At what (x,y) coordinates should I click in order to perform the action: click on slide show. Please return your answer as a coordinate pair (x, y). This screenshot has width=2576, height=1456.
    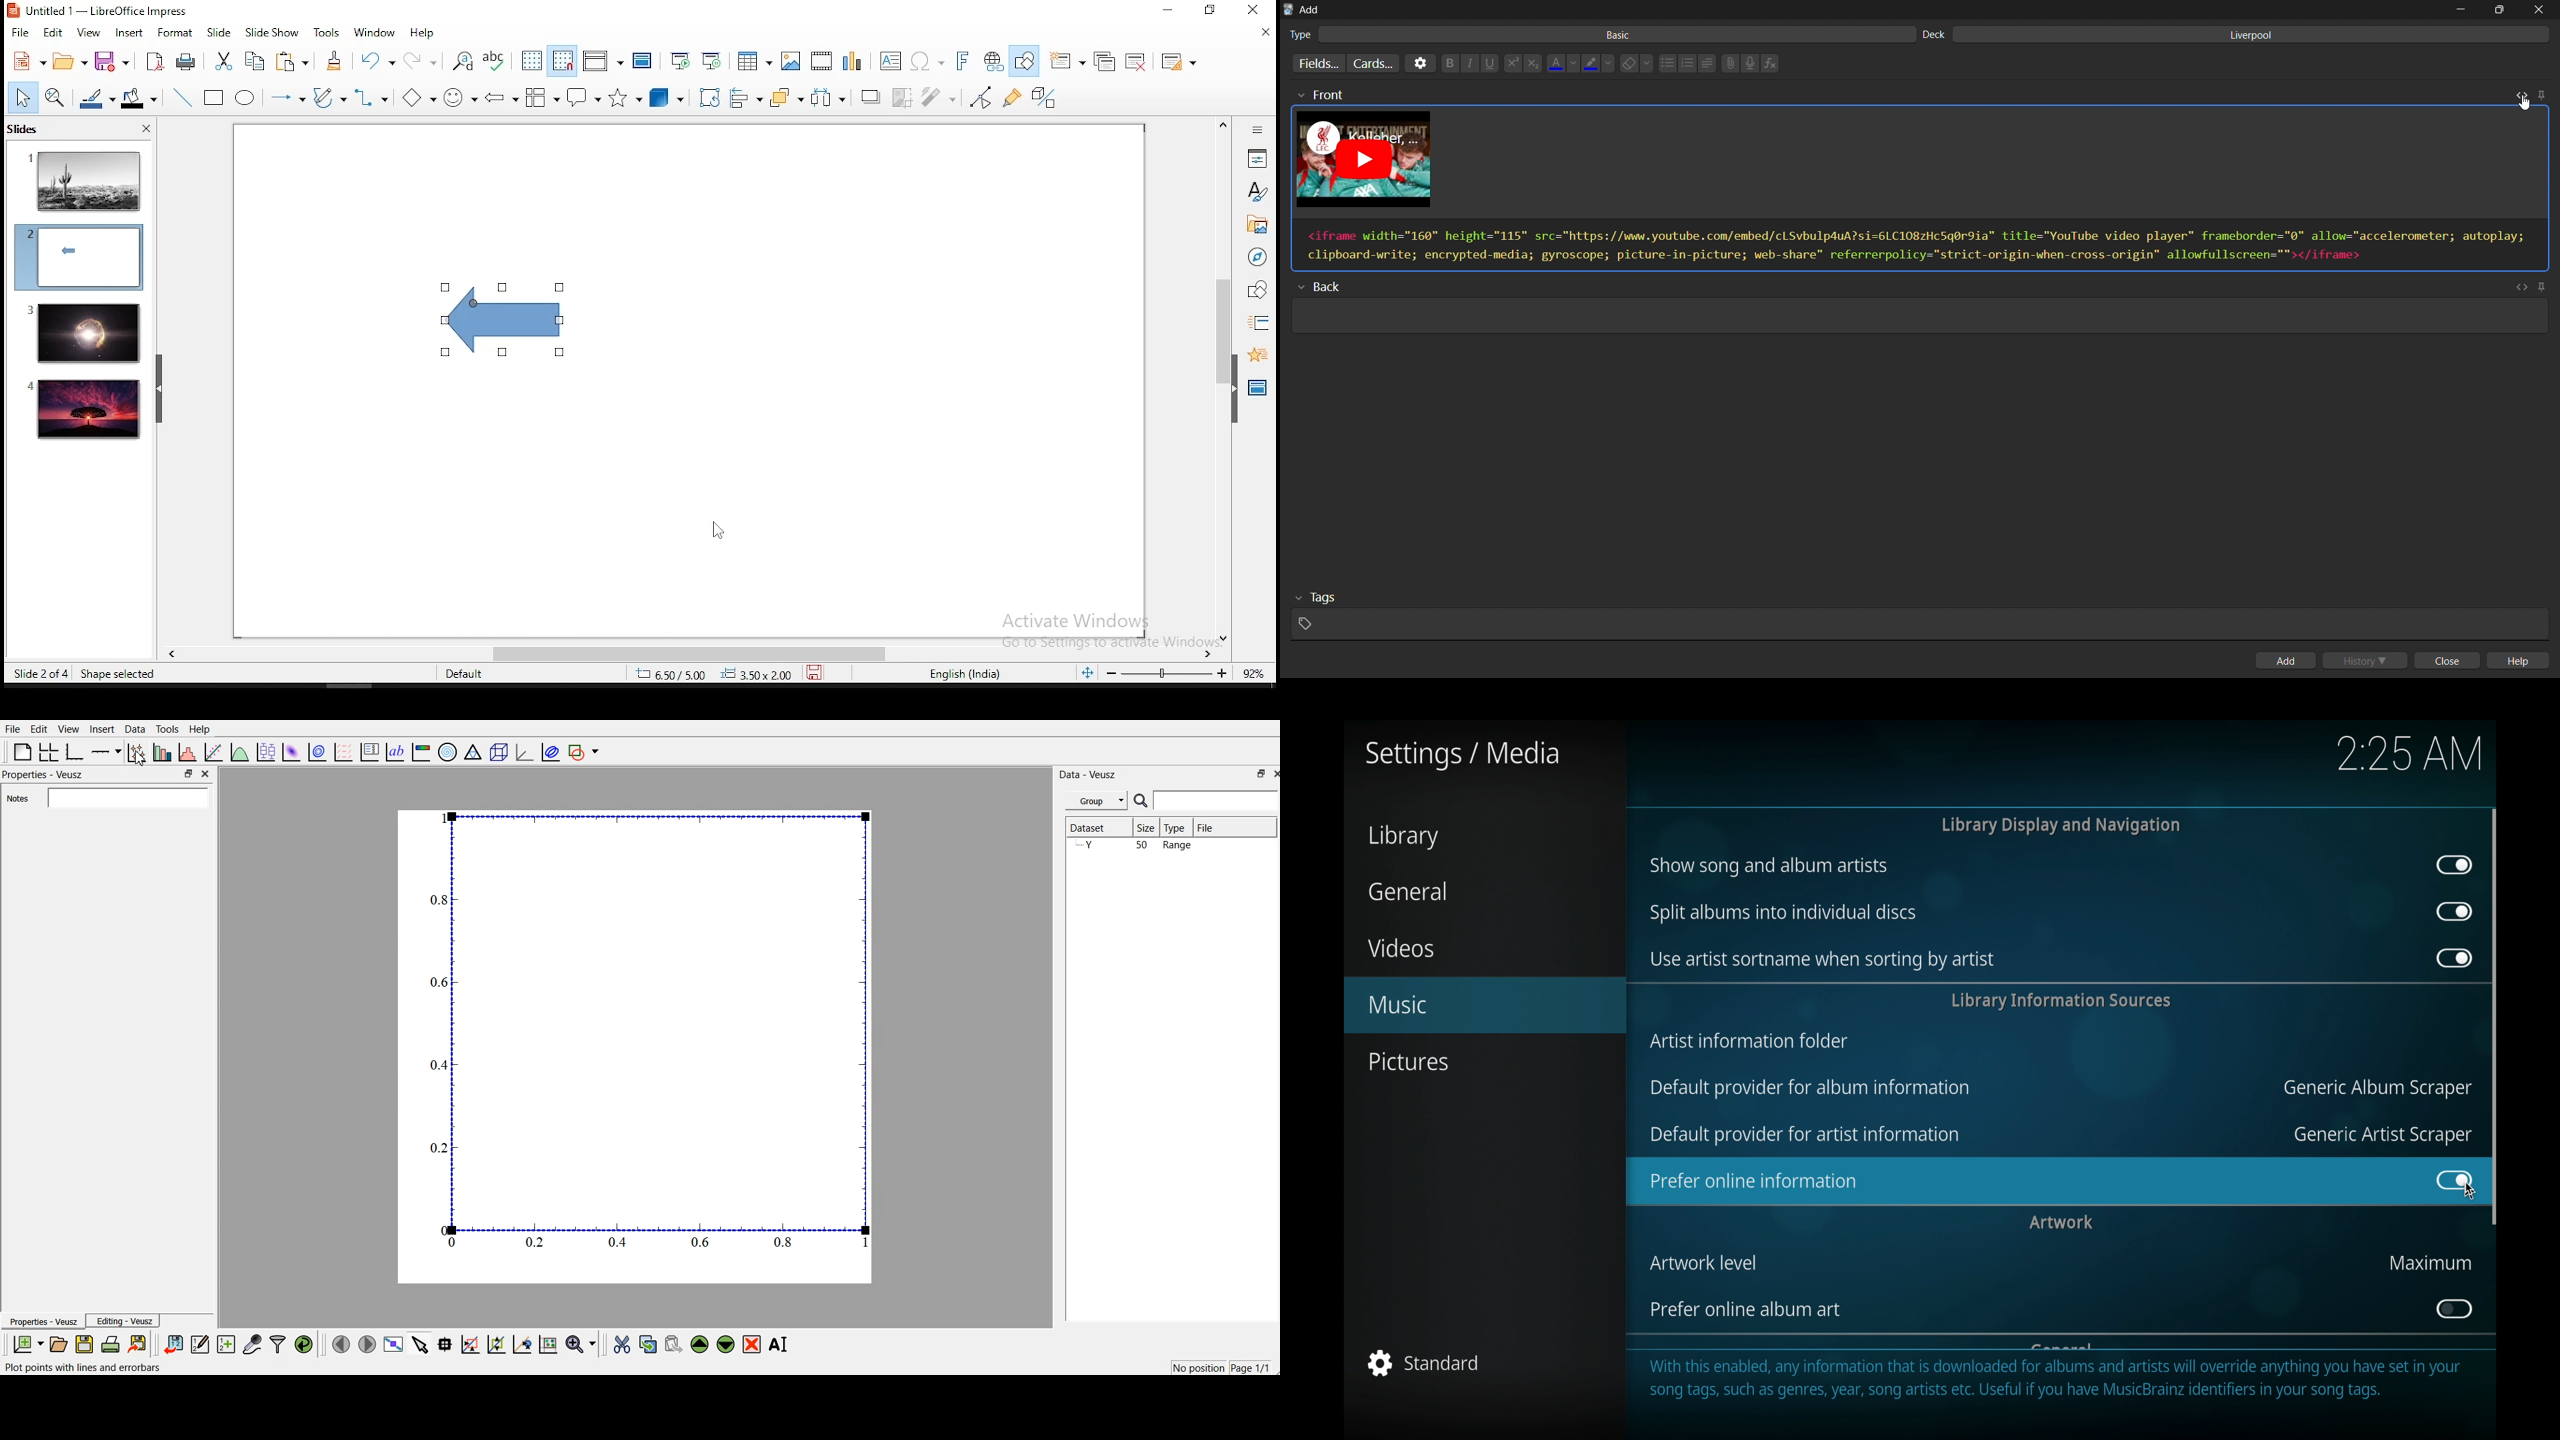
    Looking at the image, I should click on (274, 33).